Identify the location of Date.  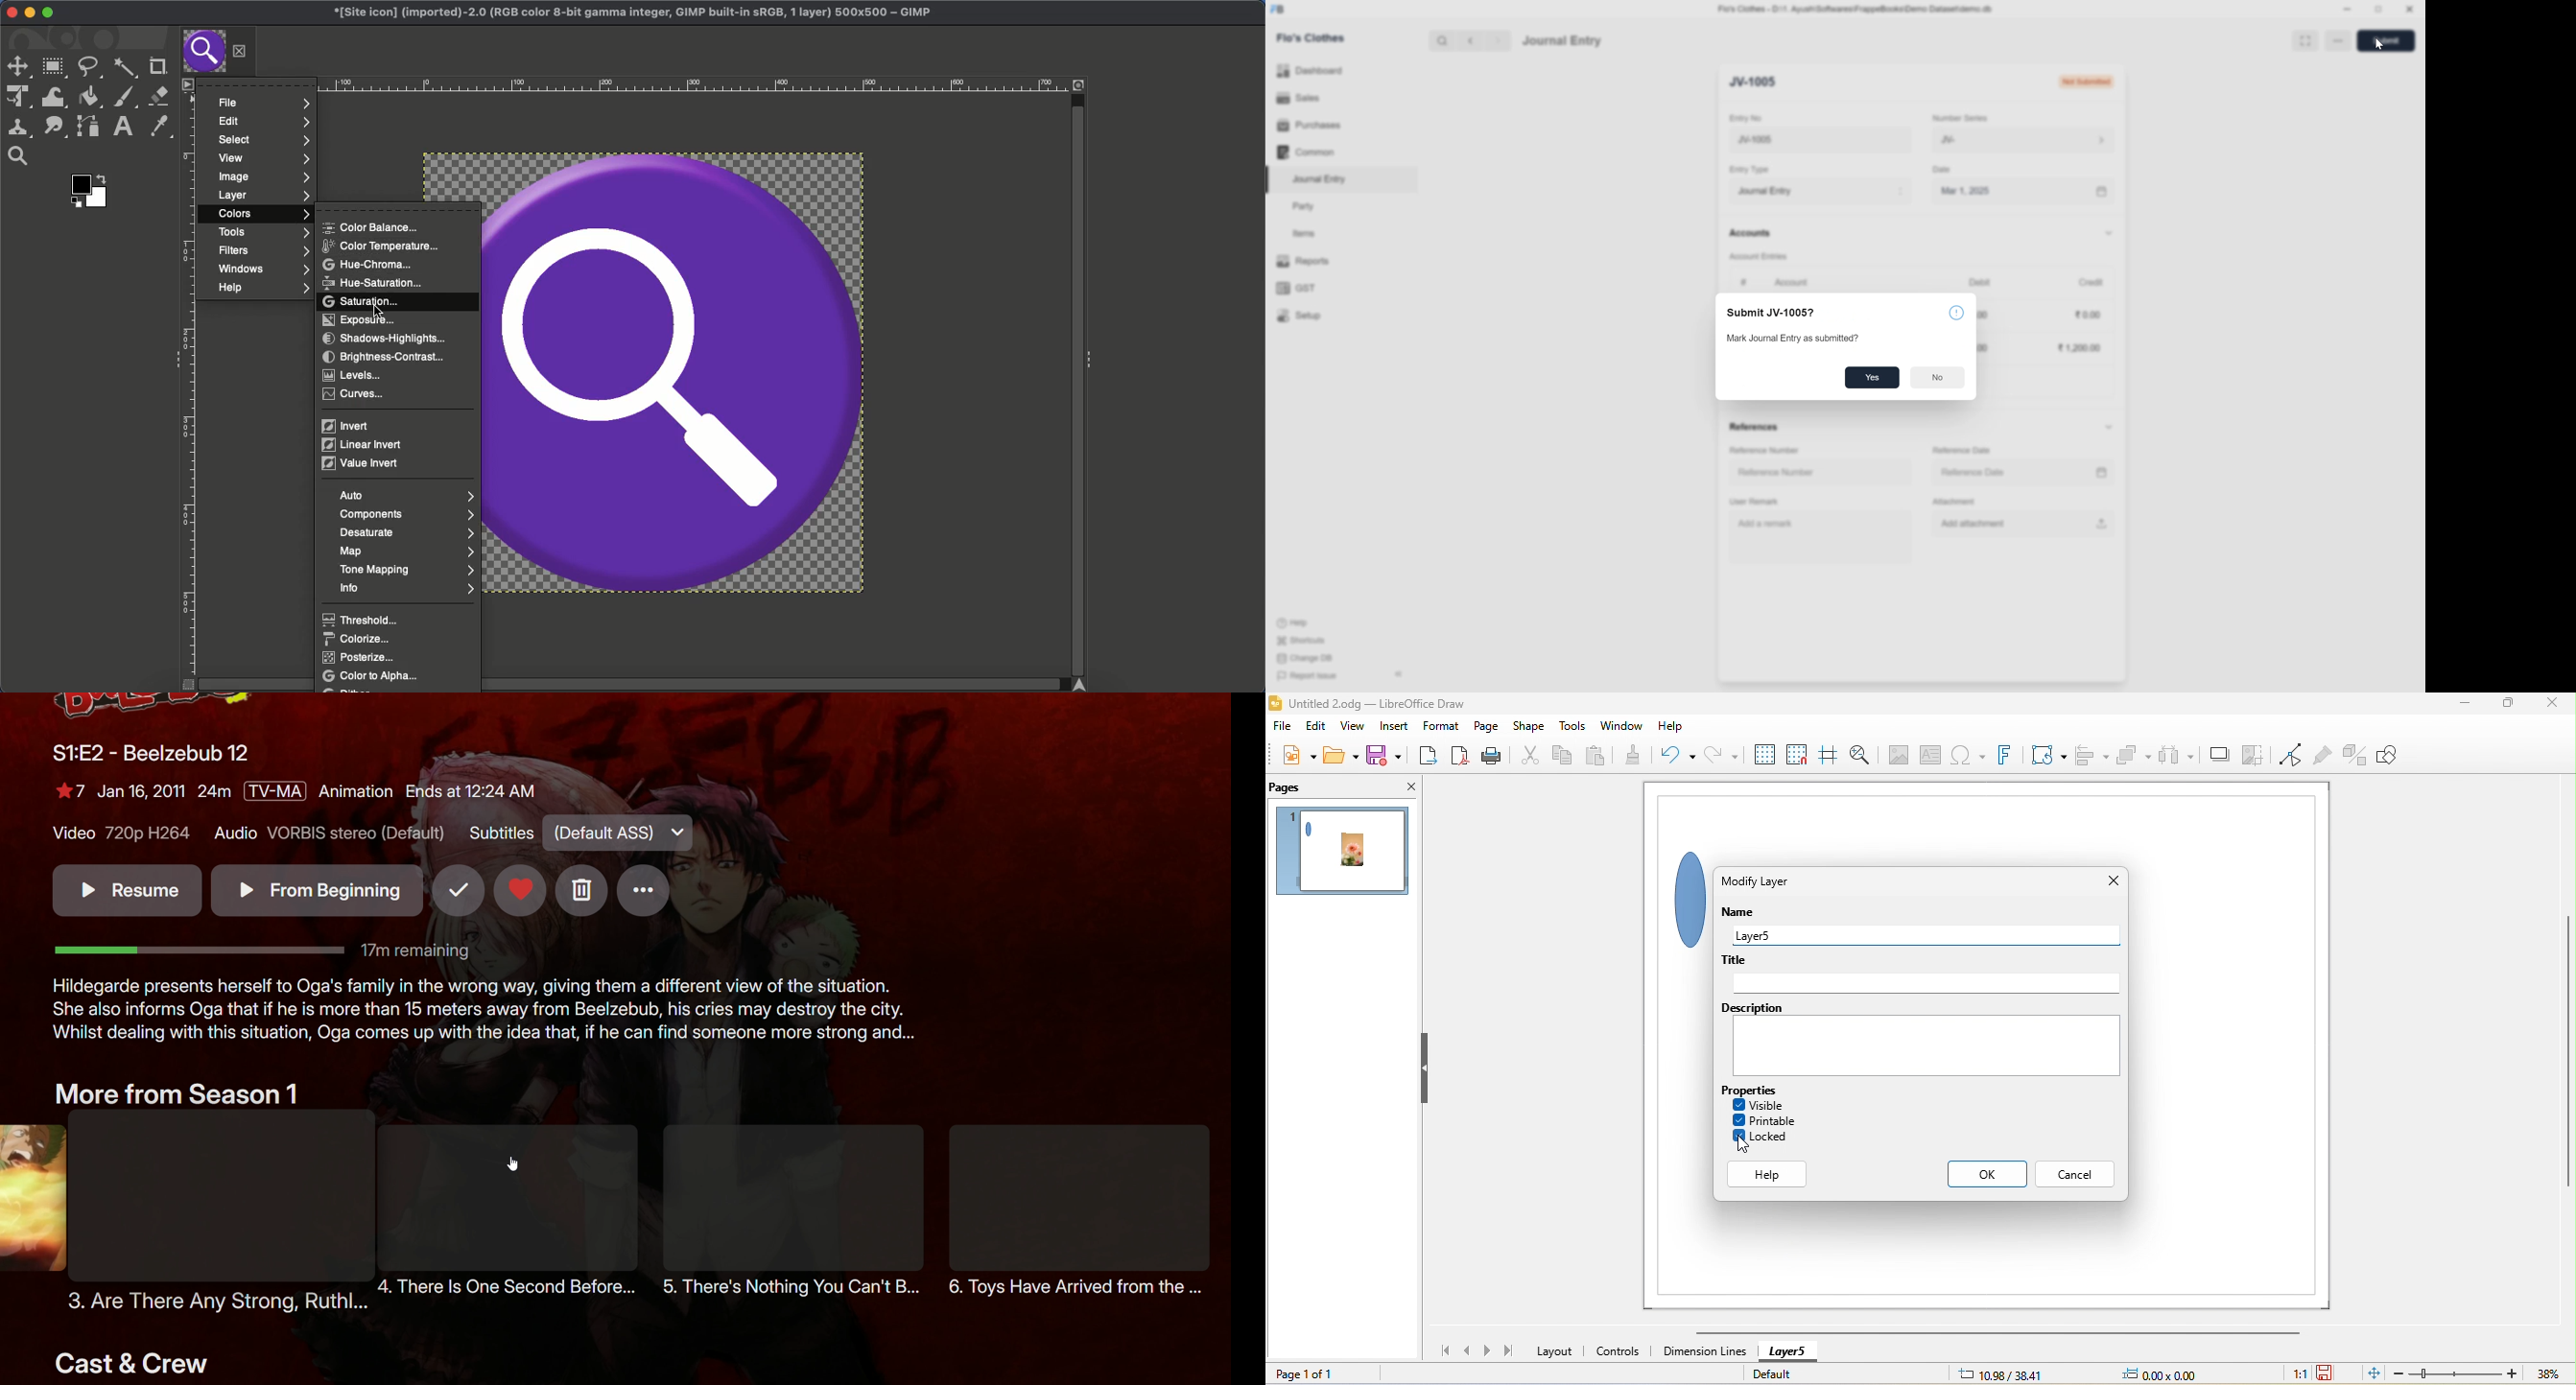
(1945, 169).